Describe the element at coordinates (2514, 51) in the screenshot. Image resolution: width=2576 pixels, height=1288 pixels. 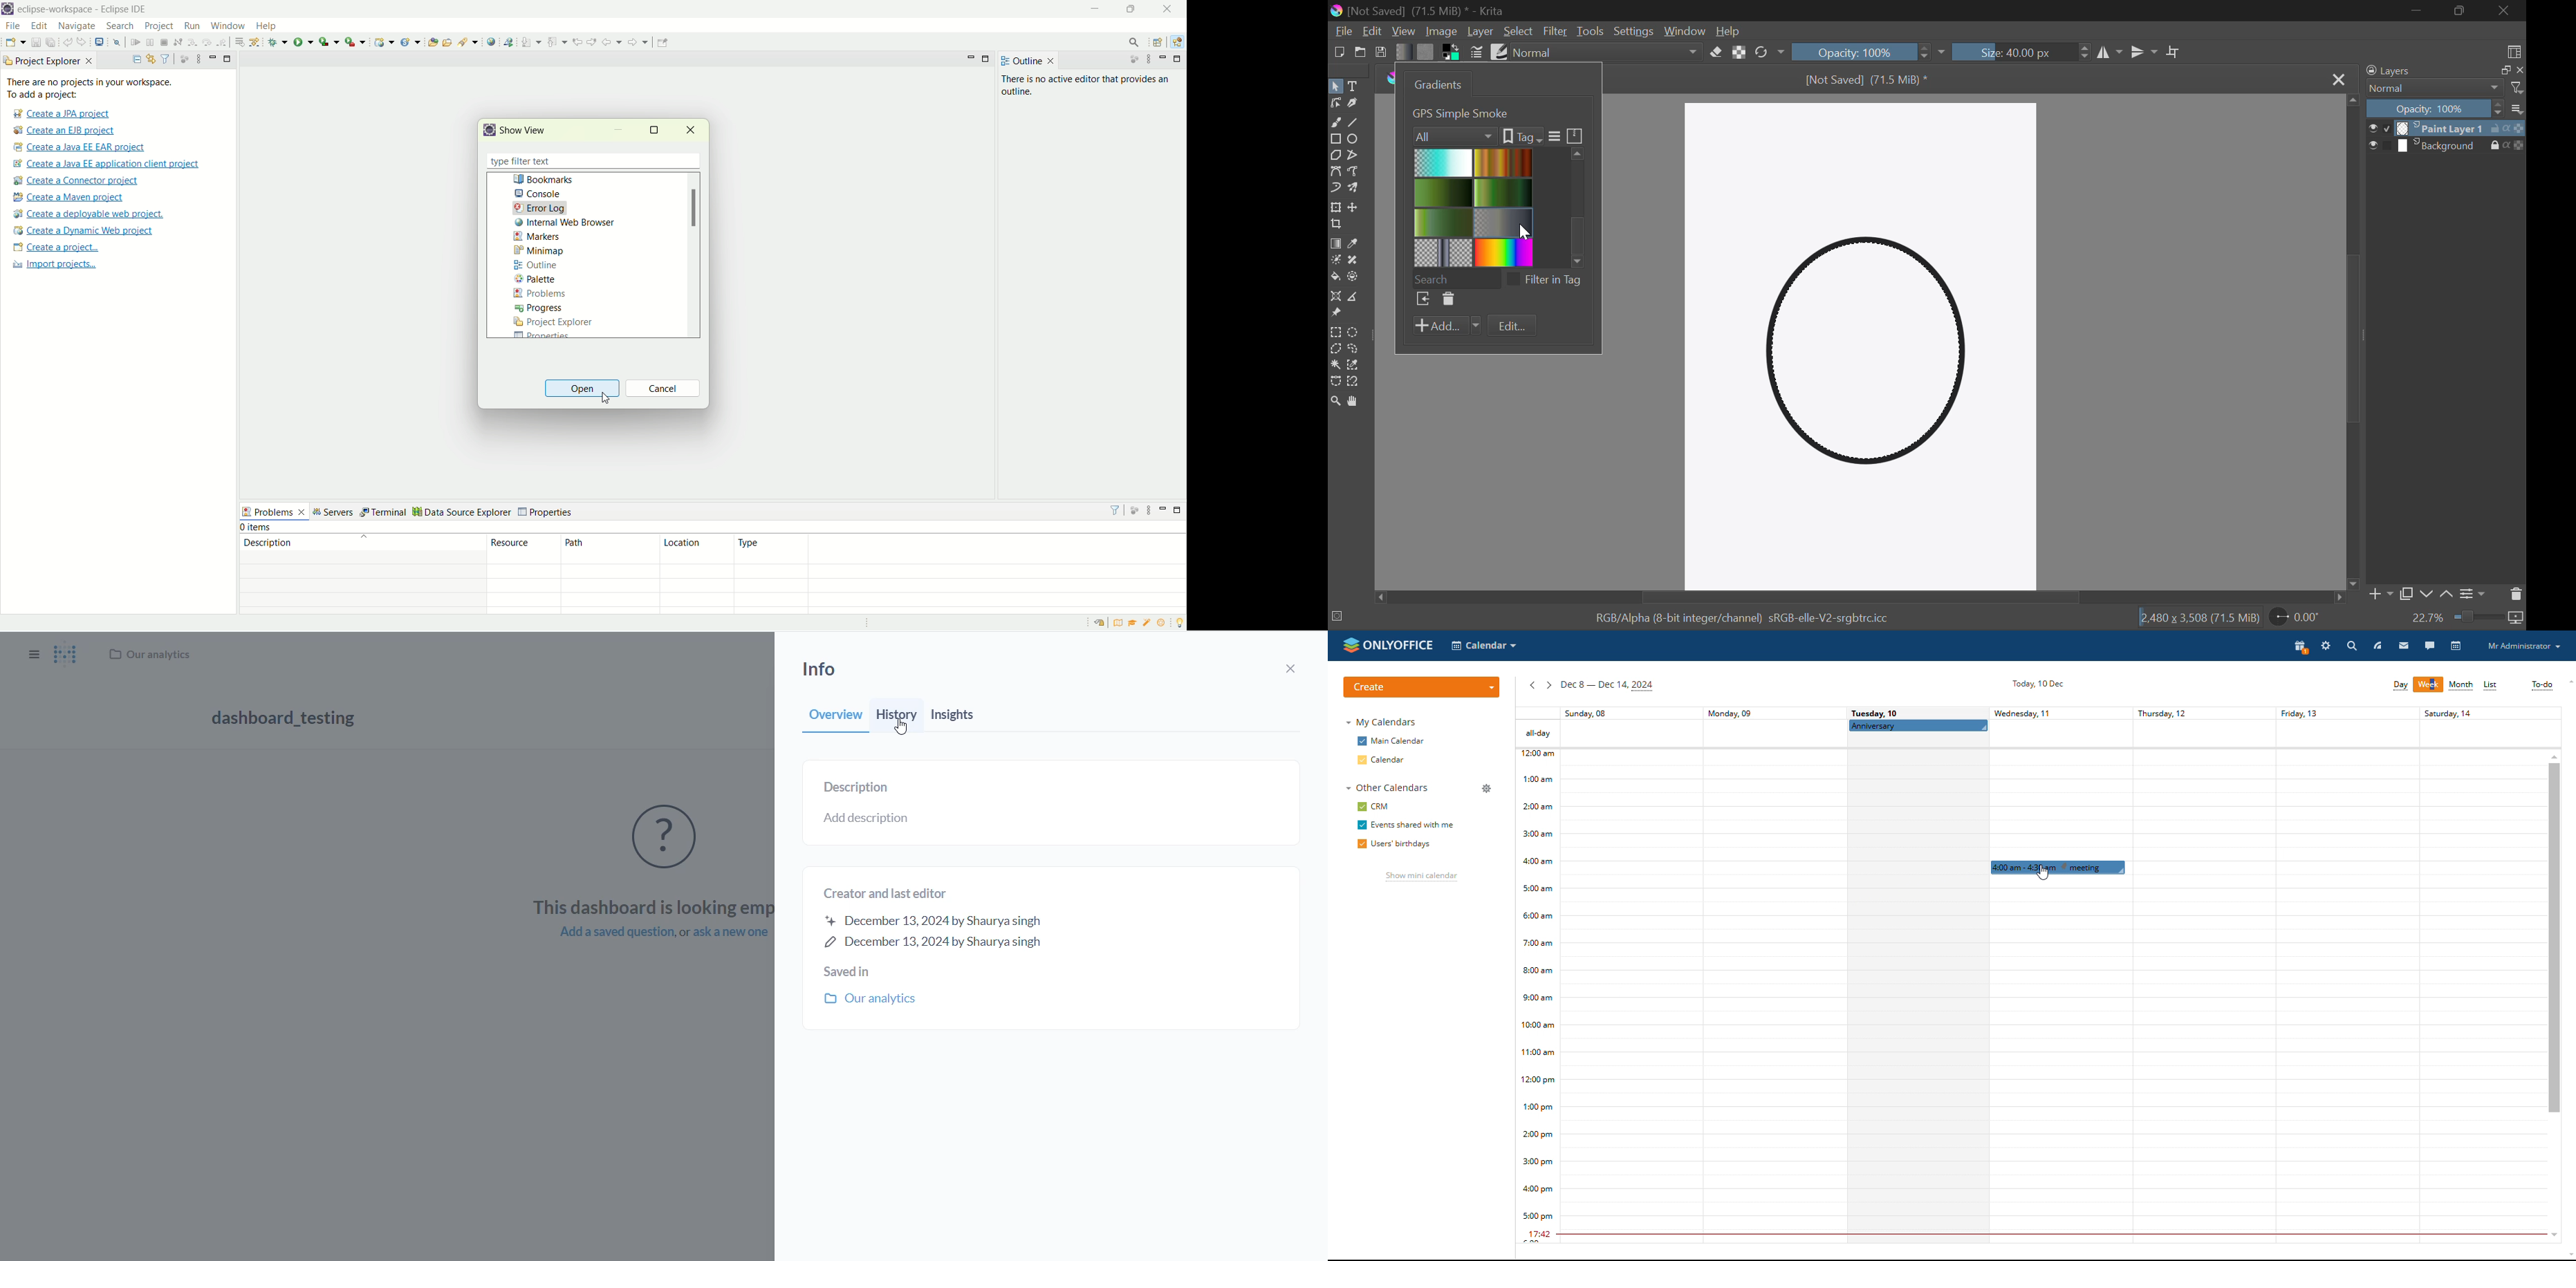
I see `Choose Workspace` at that location.